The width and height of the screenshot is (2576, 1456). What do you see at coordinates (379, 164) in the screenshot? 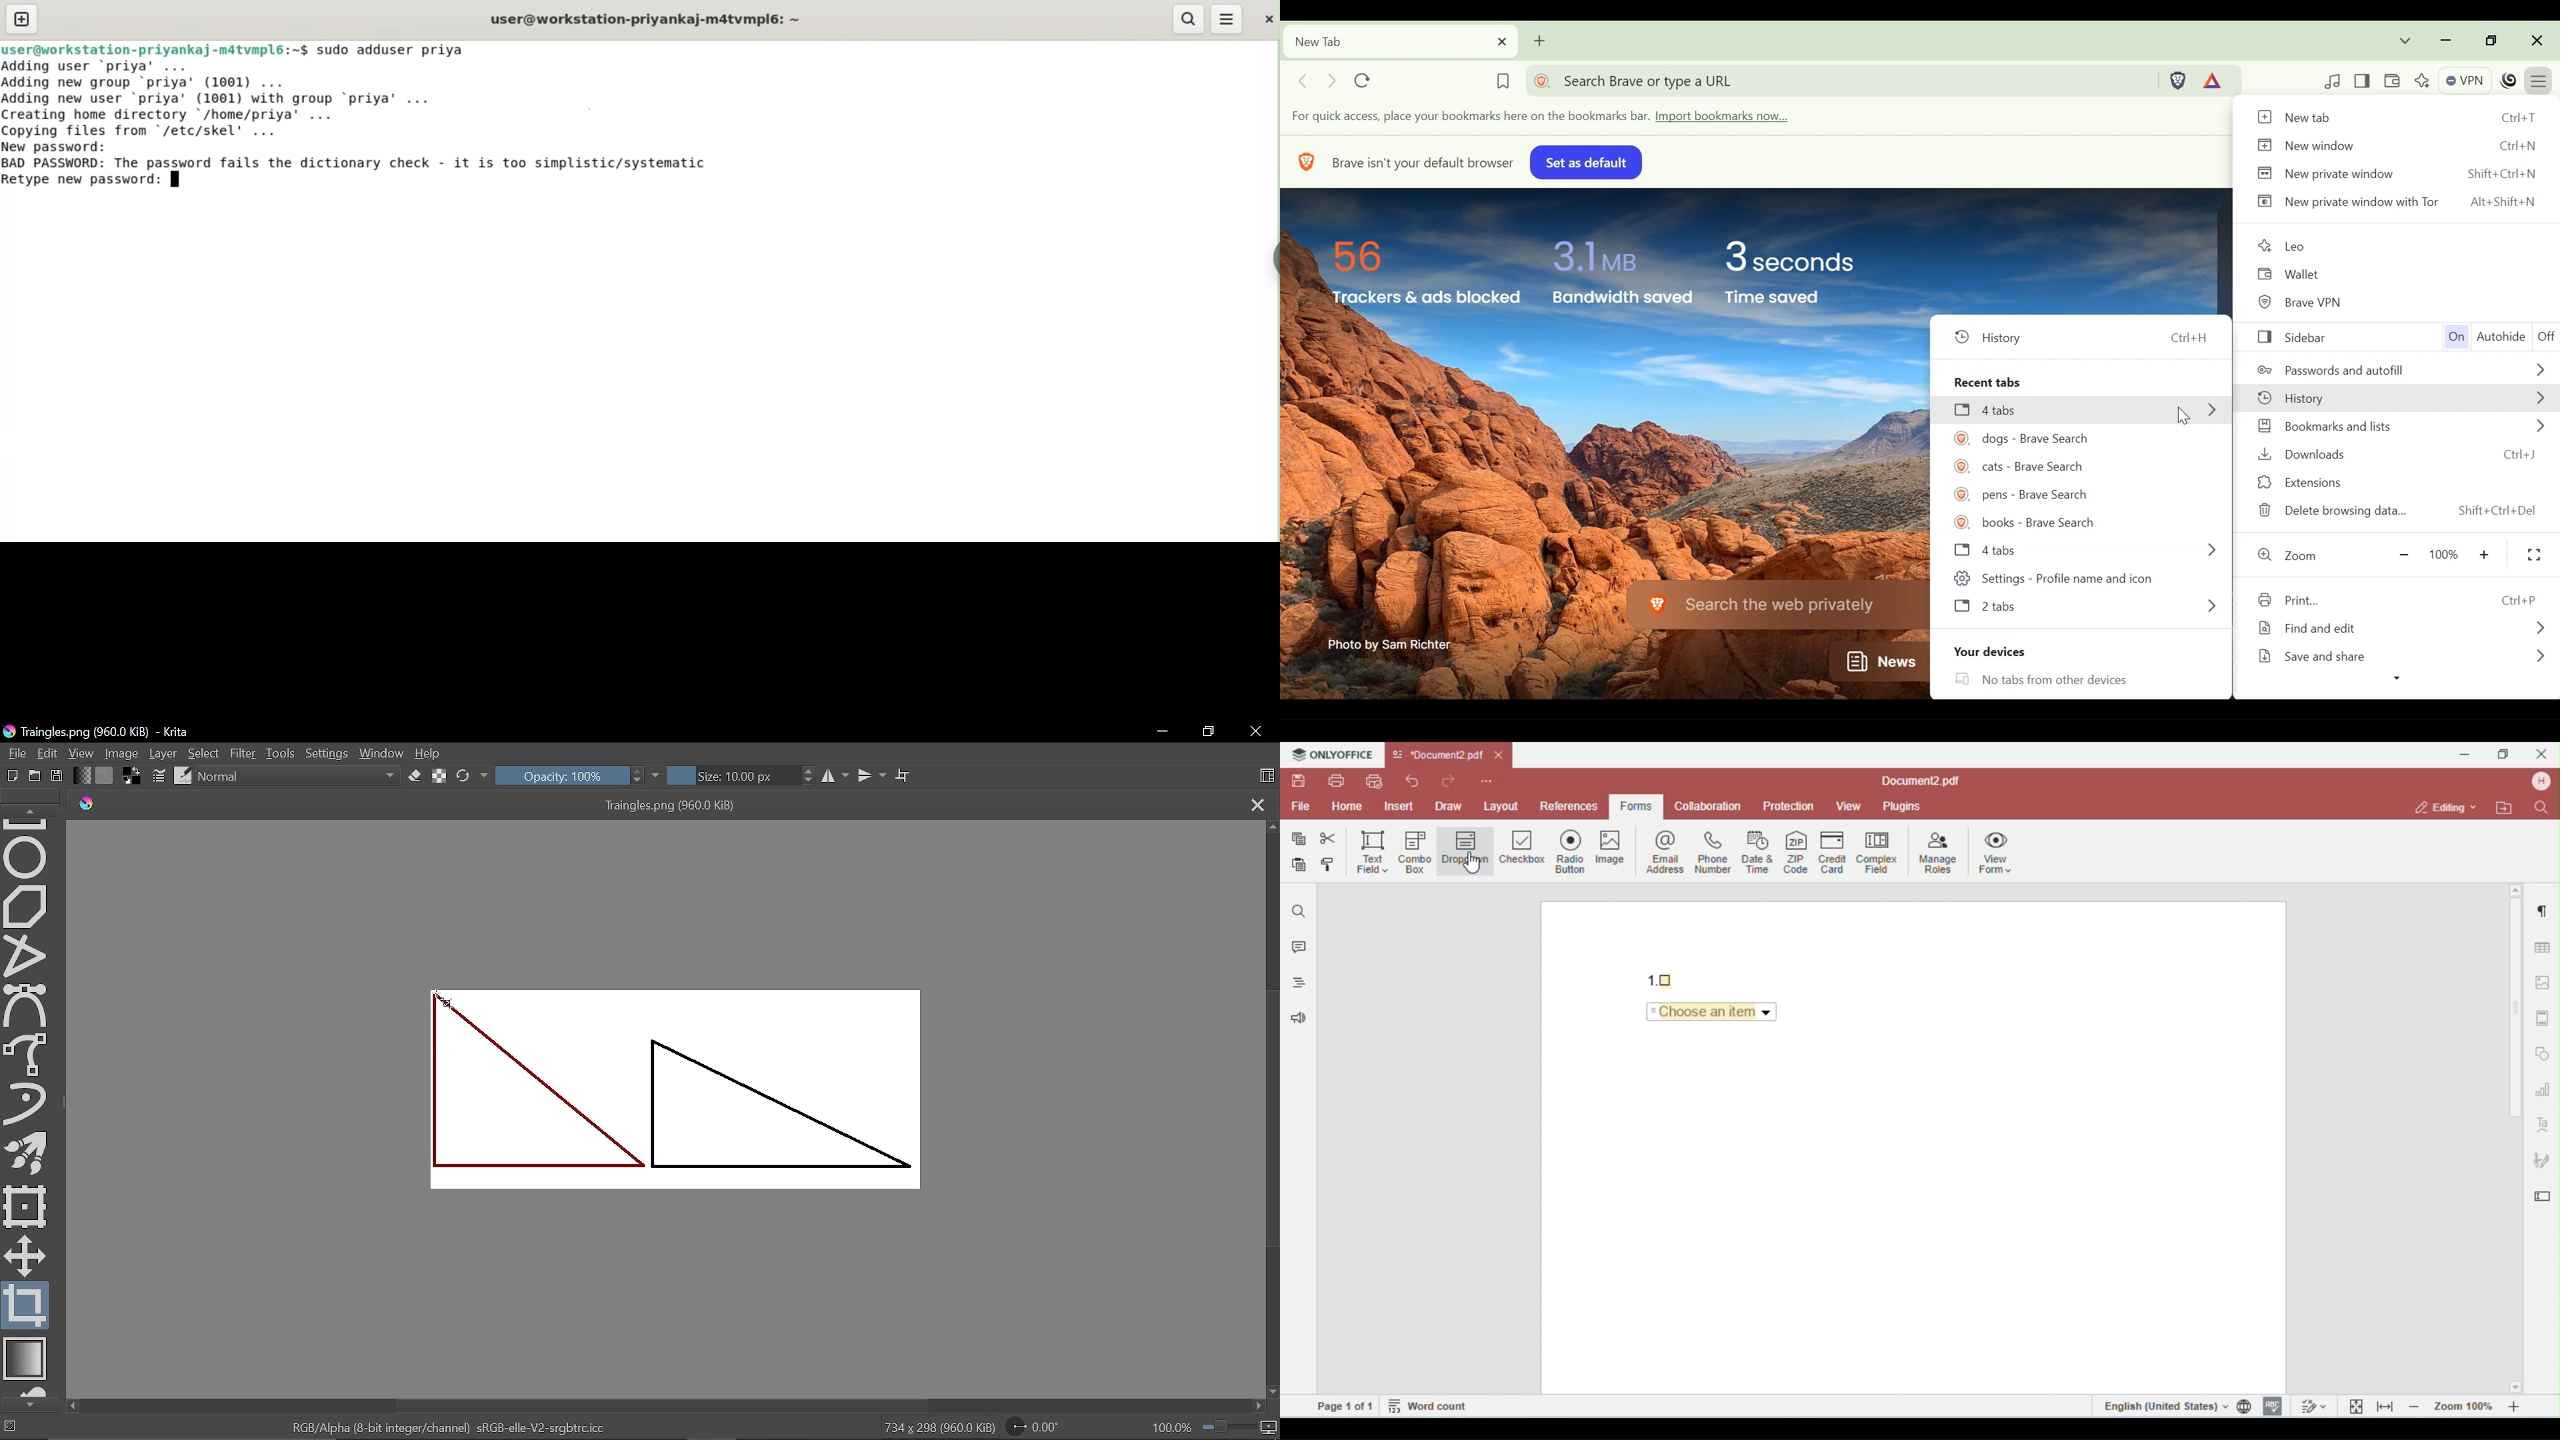
I see `BAD PASSWORD: The password fails the dictionary check. it is too simplistic/systematic` at bounding box center [379, 164].